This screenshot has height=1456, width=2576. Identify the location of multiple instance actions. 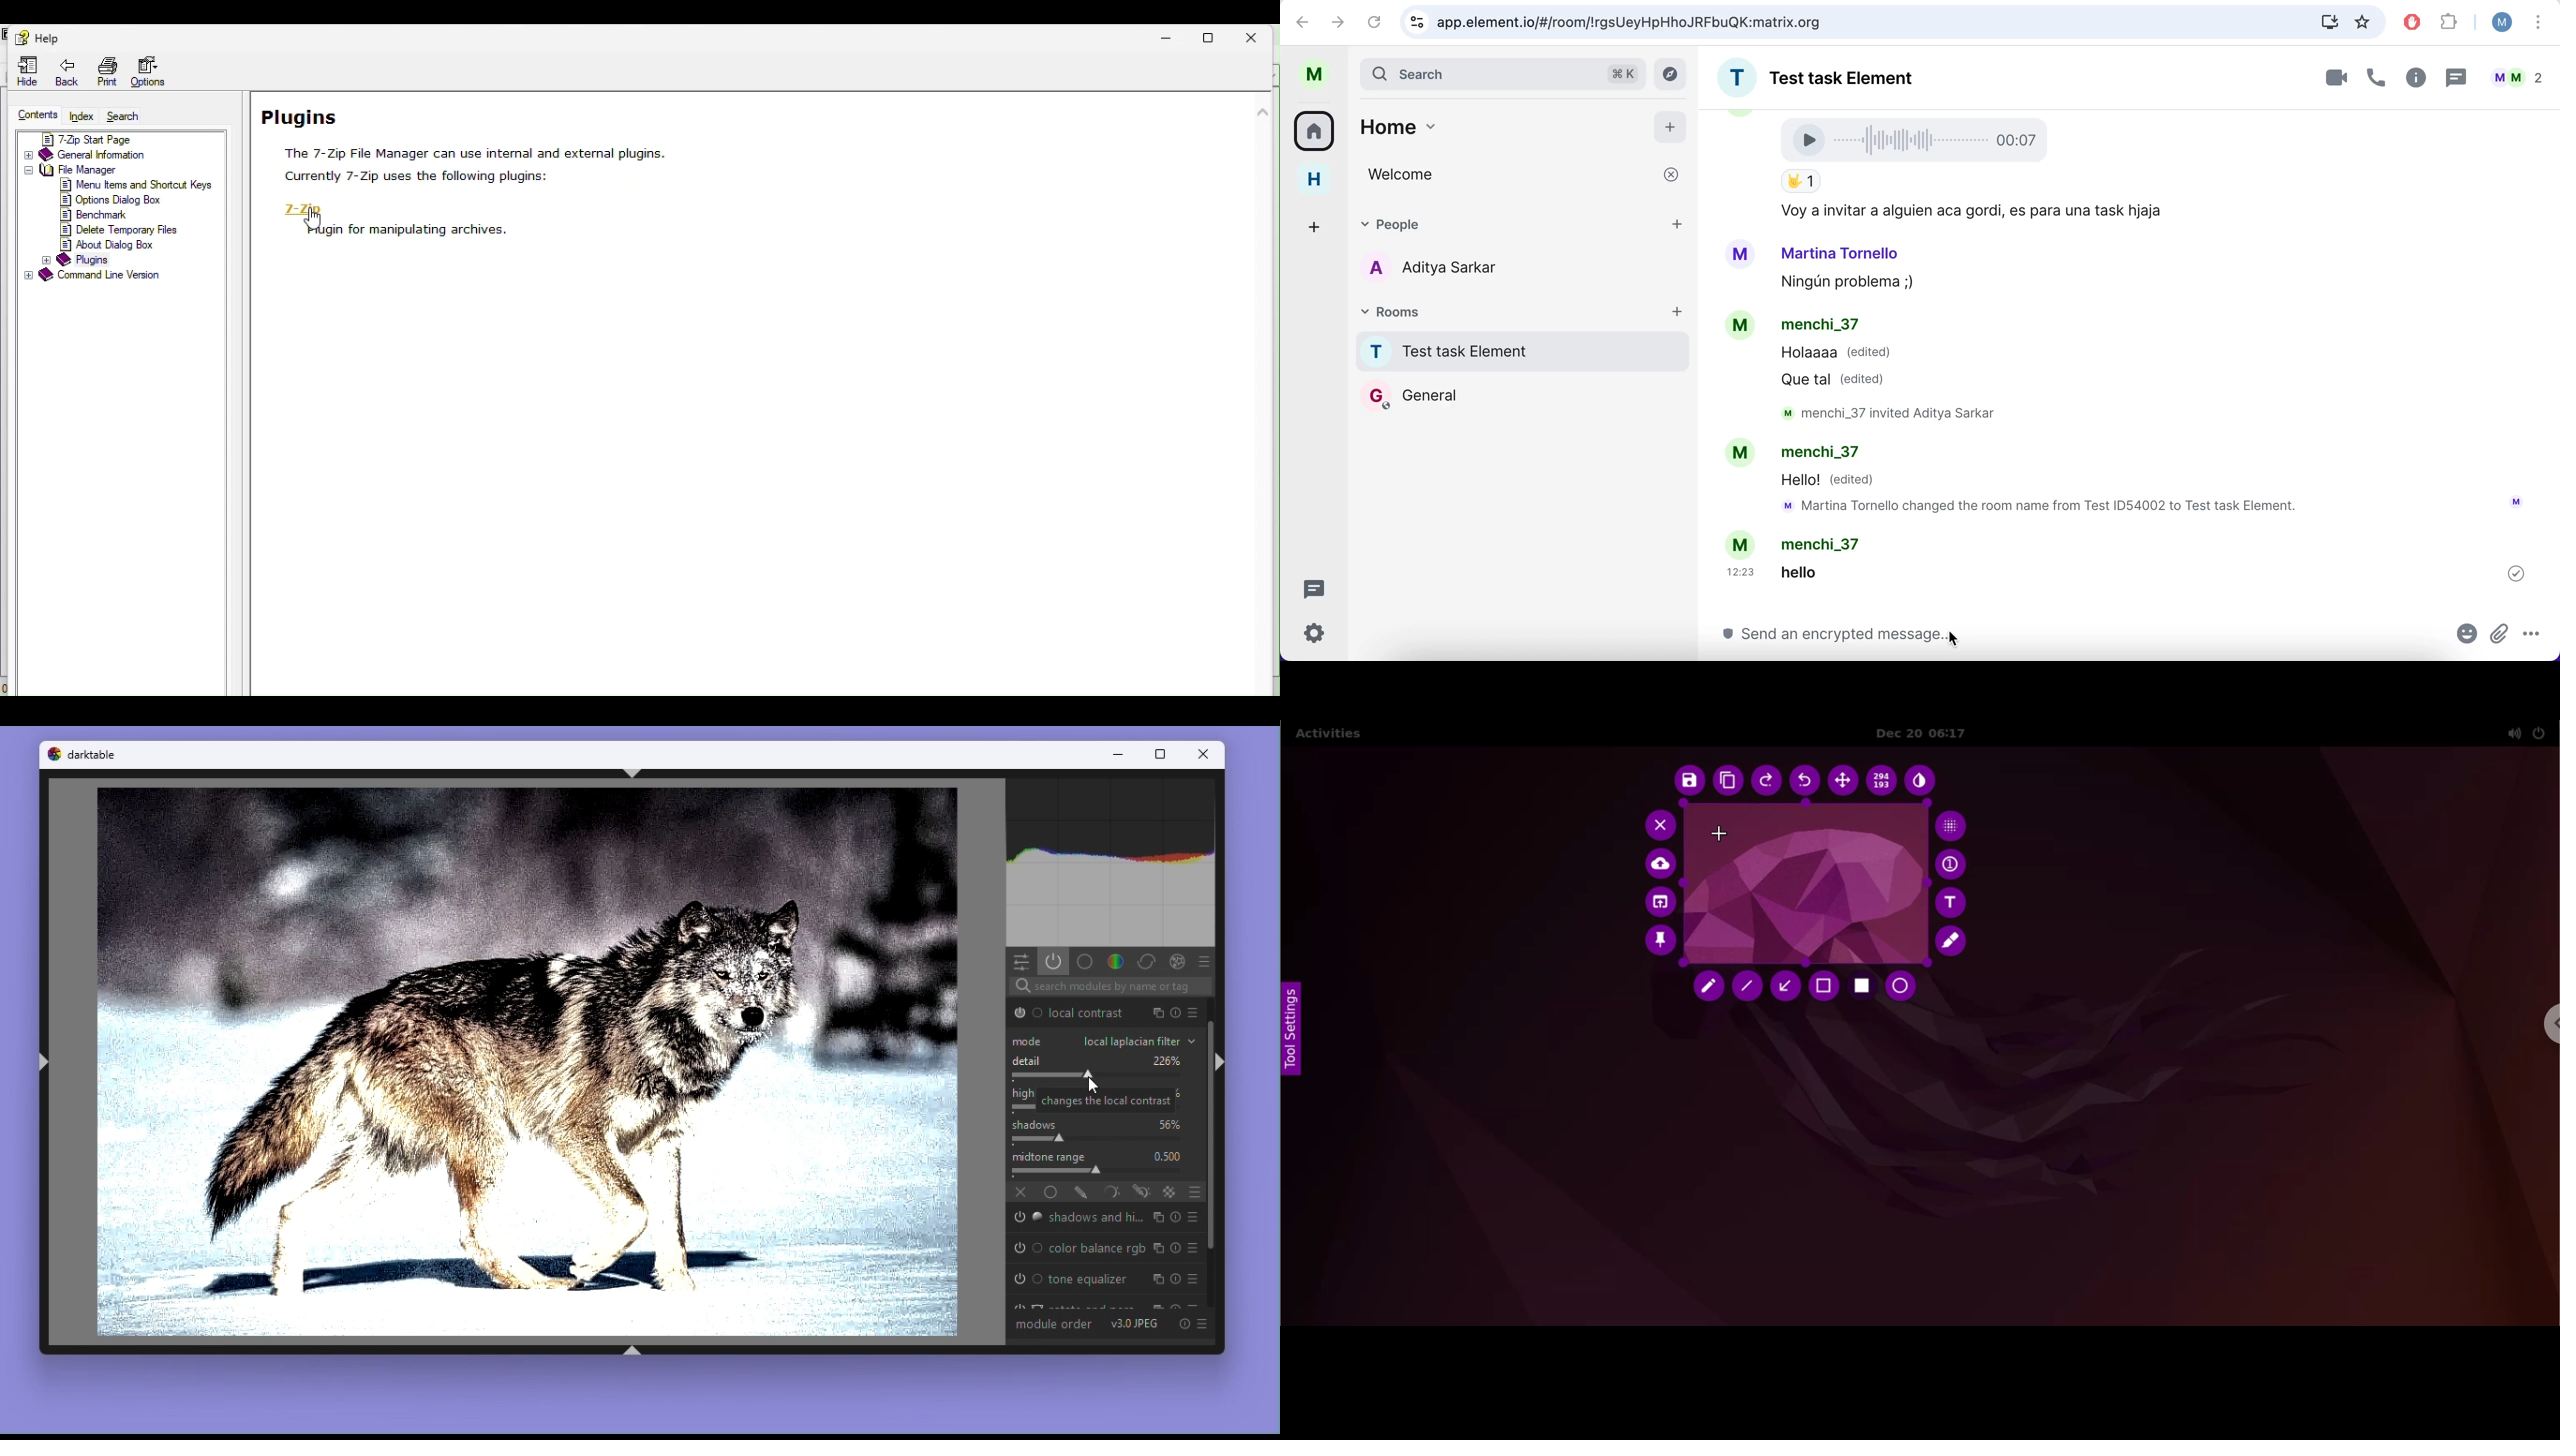
(1156, 1220).